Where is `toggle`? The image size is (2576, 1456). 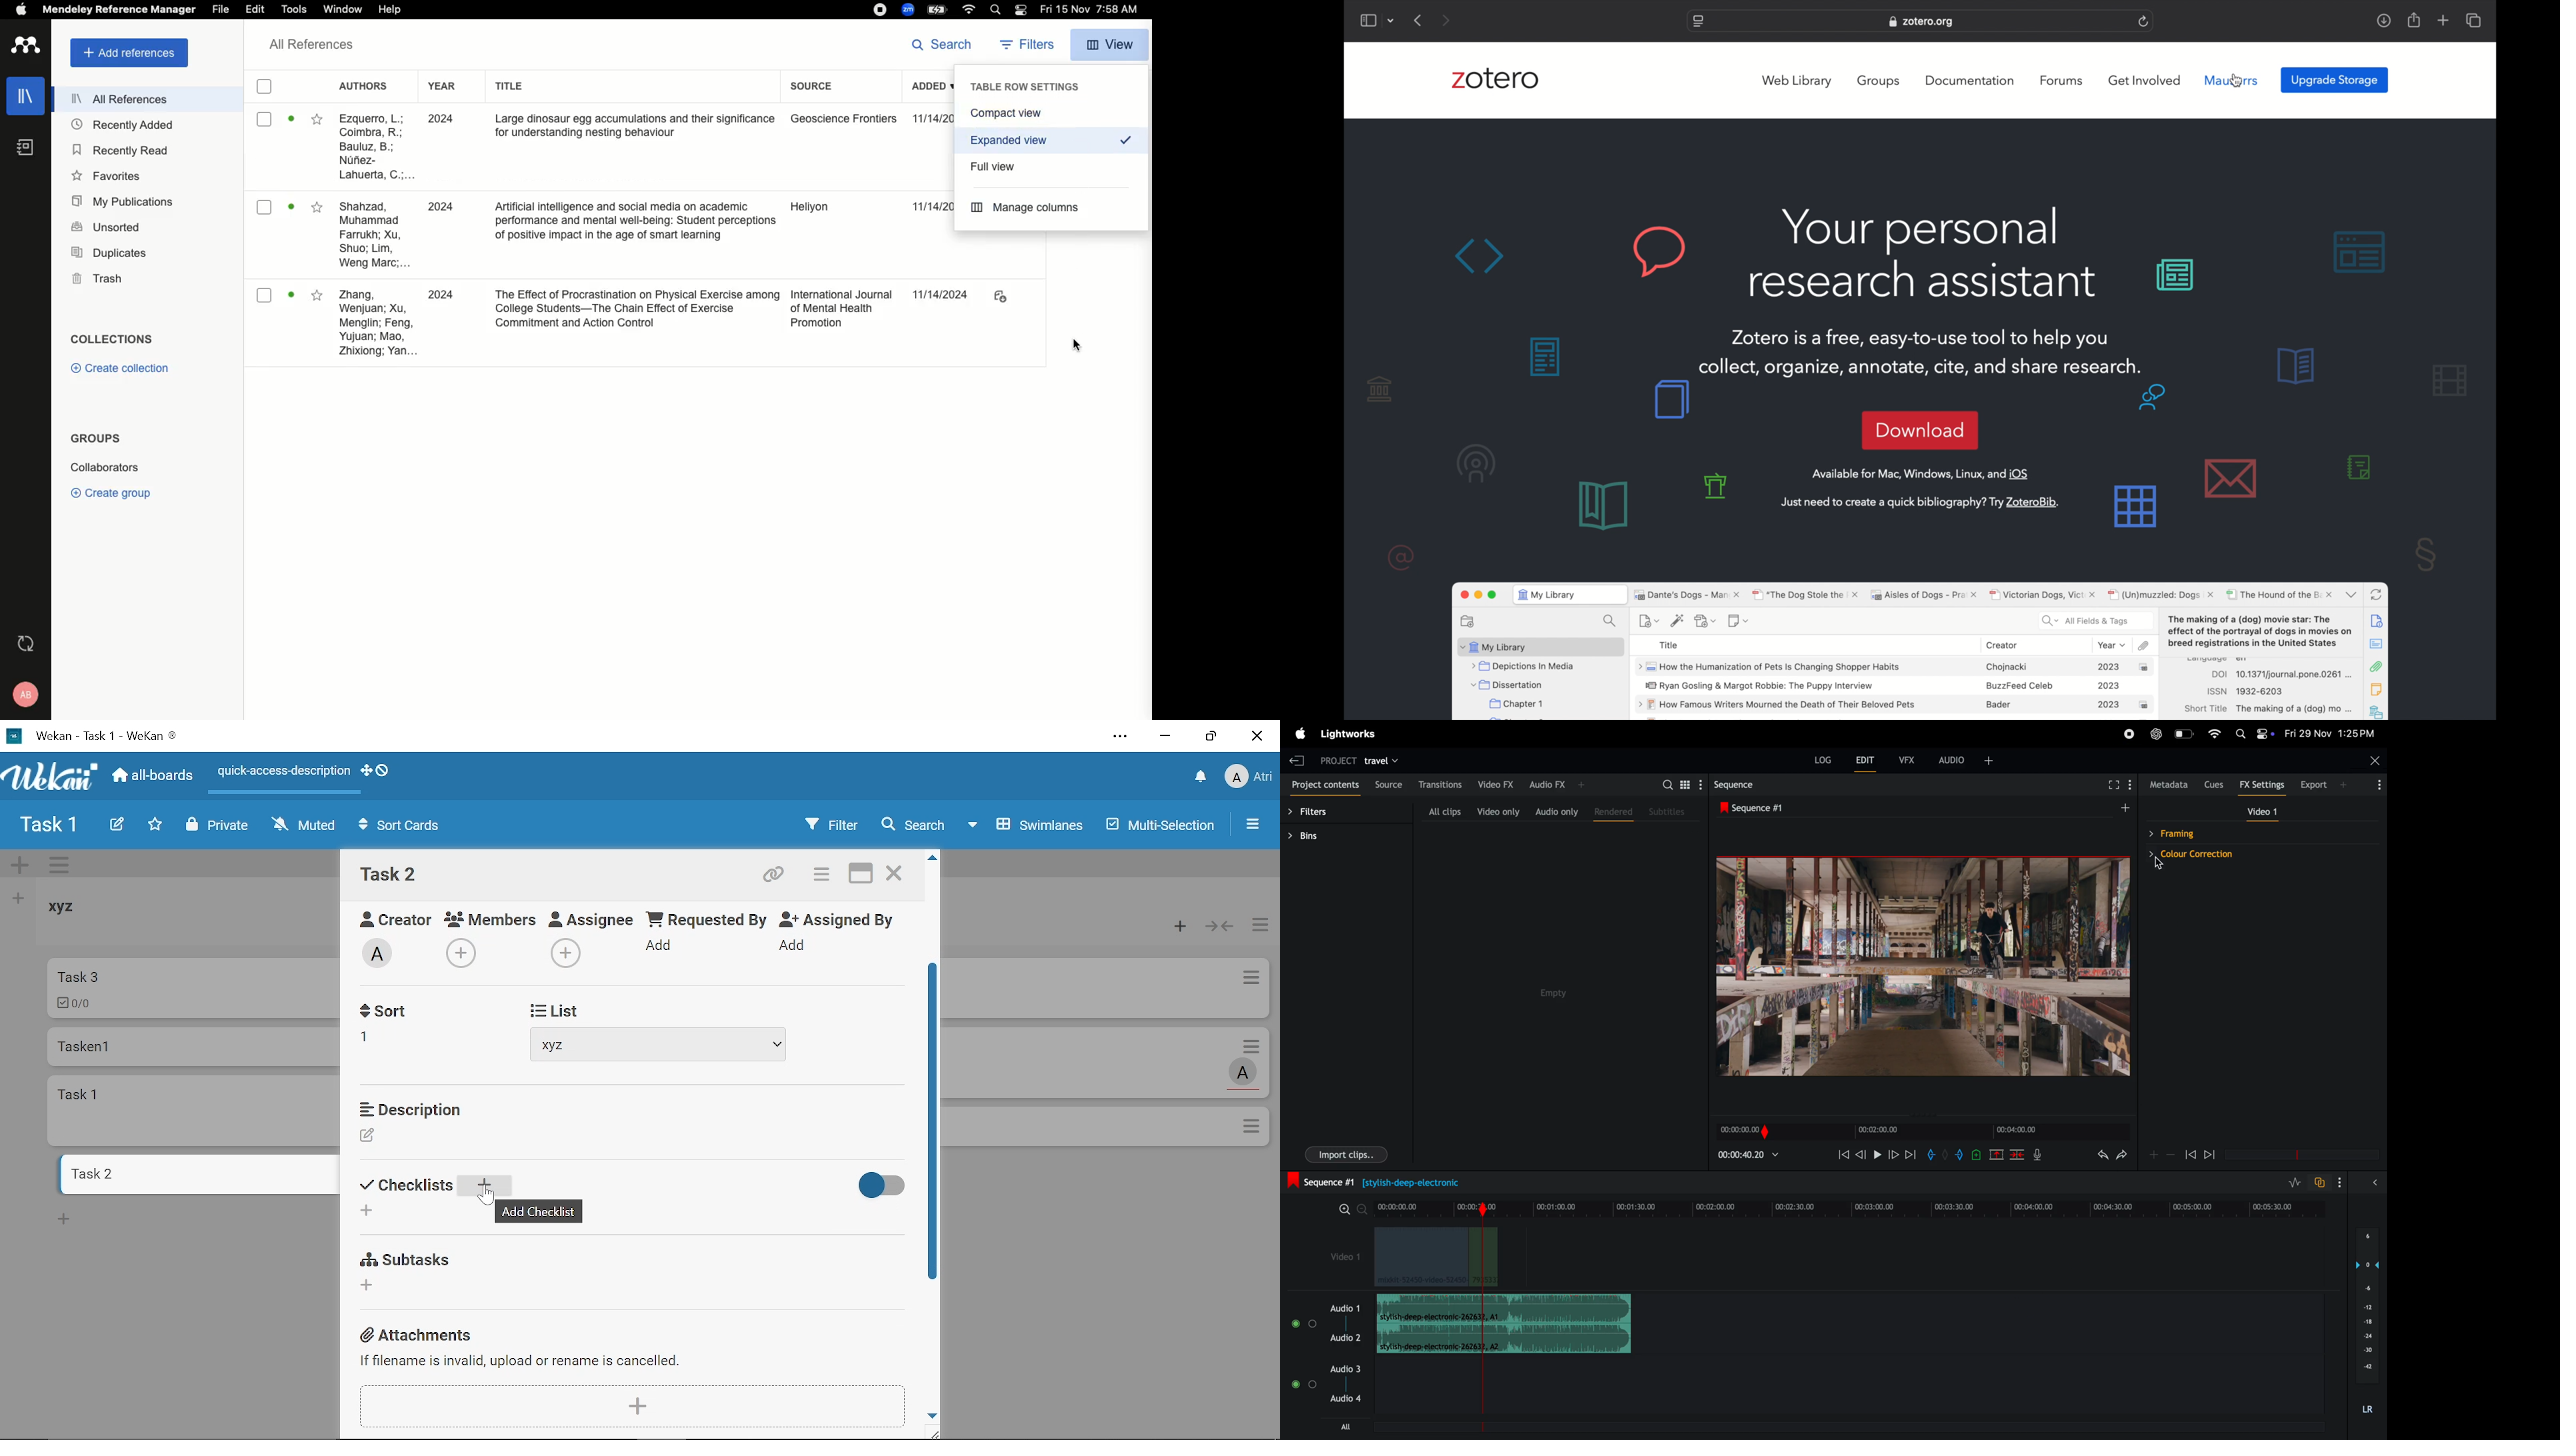
toggle is located at coordinates (1294, 1324).